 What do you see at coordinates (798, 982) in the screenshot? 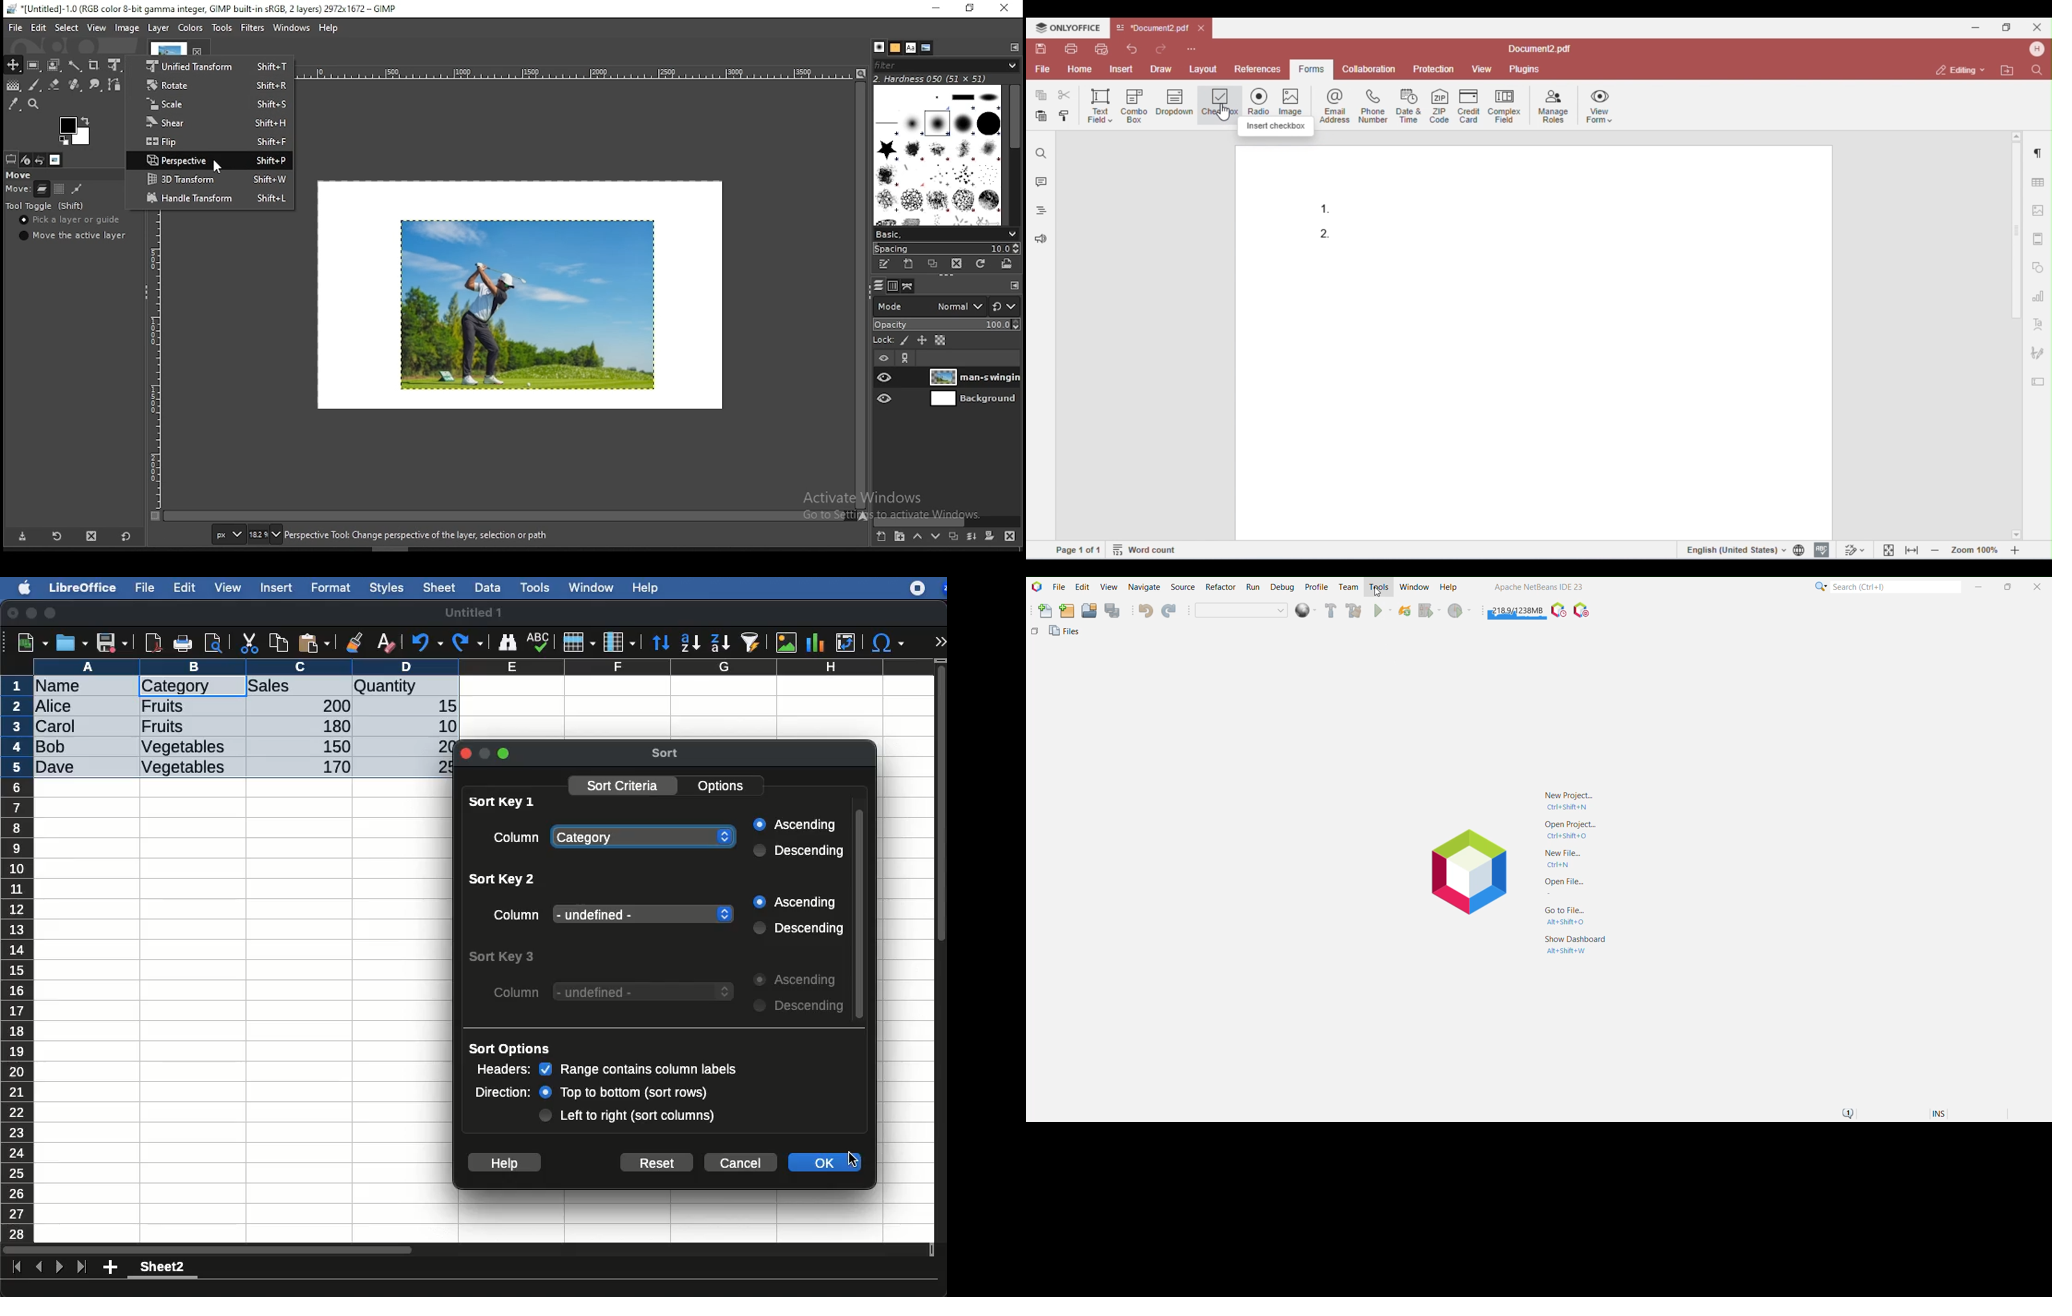
I see `ascending` at bounding box center [798, 982].